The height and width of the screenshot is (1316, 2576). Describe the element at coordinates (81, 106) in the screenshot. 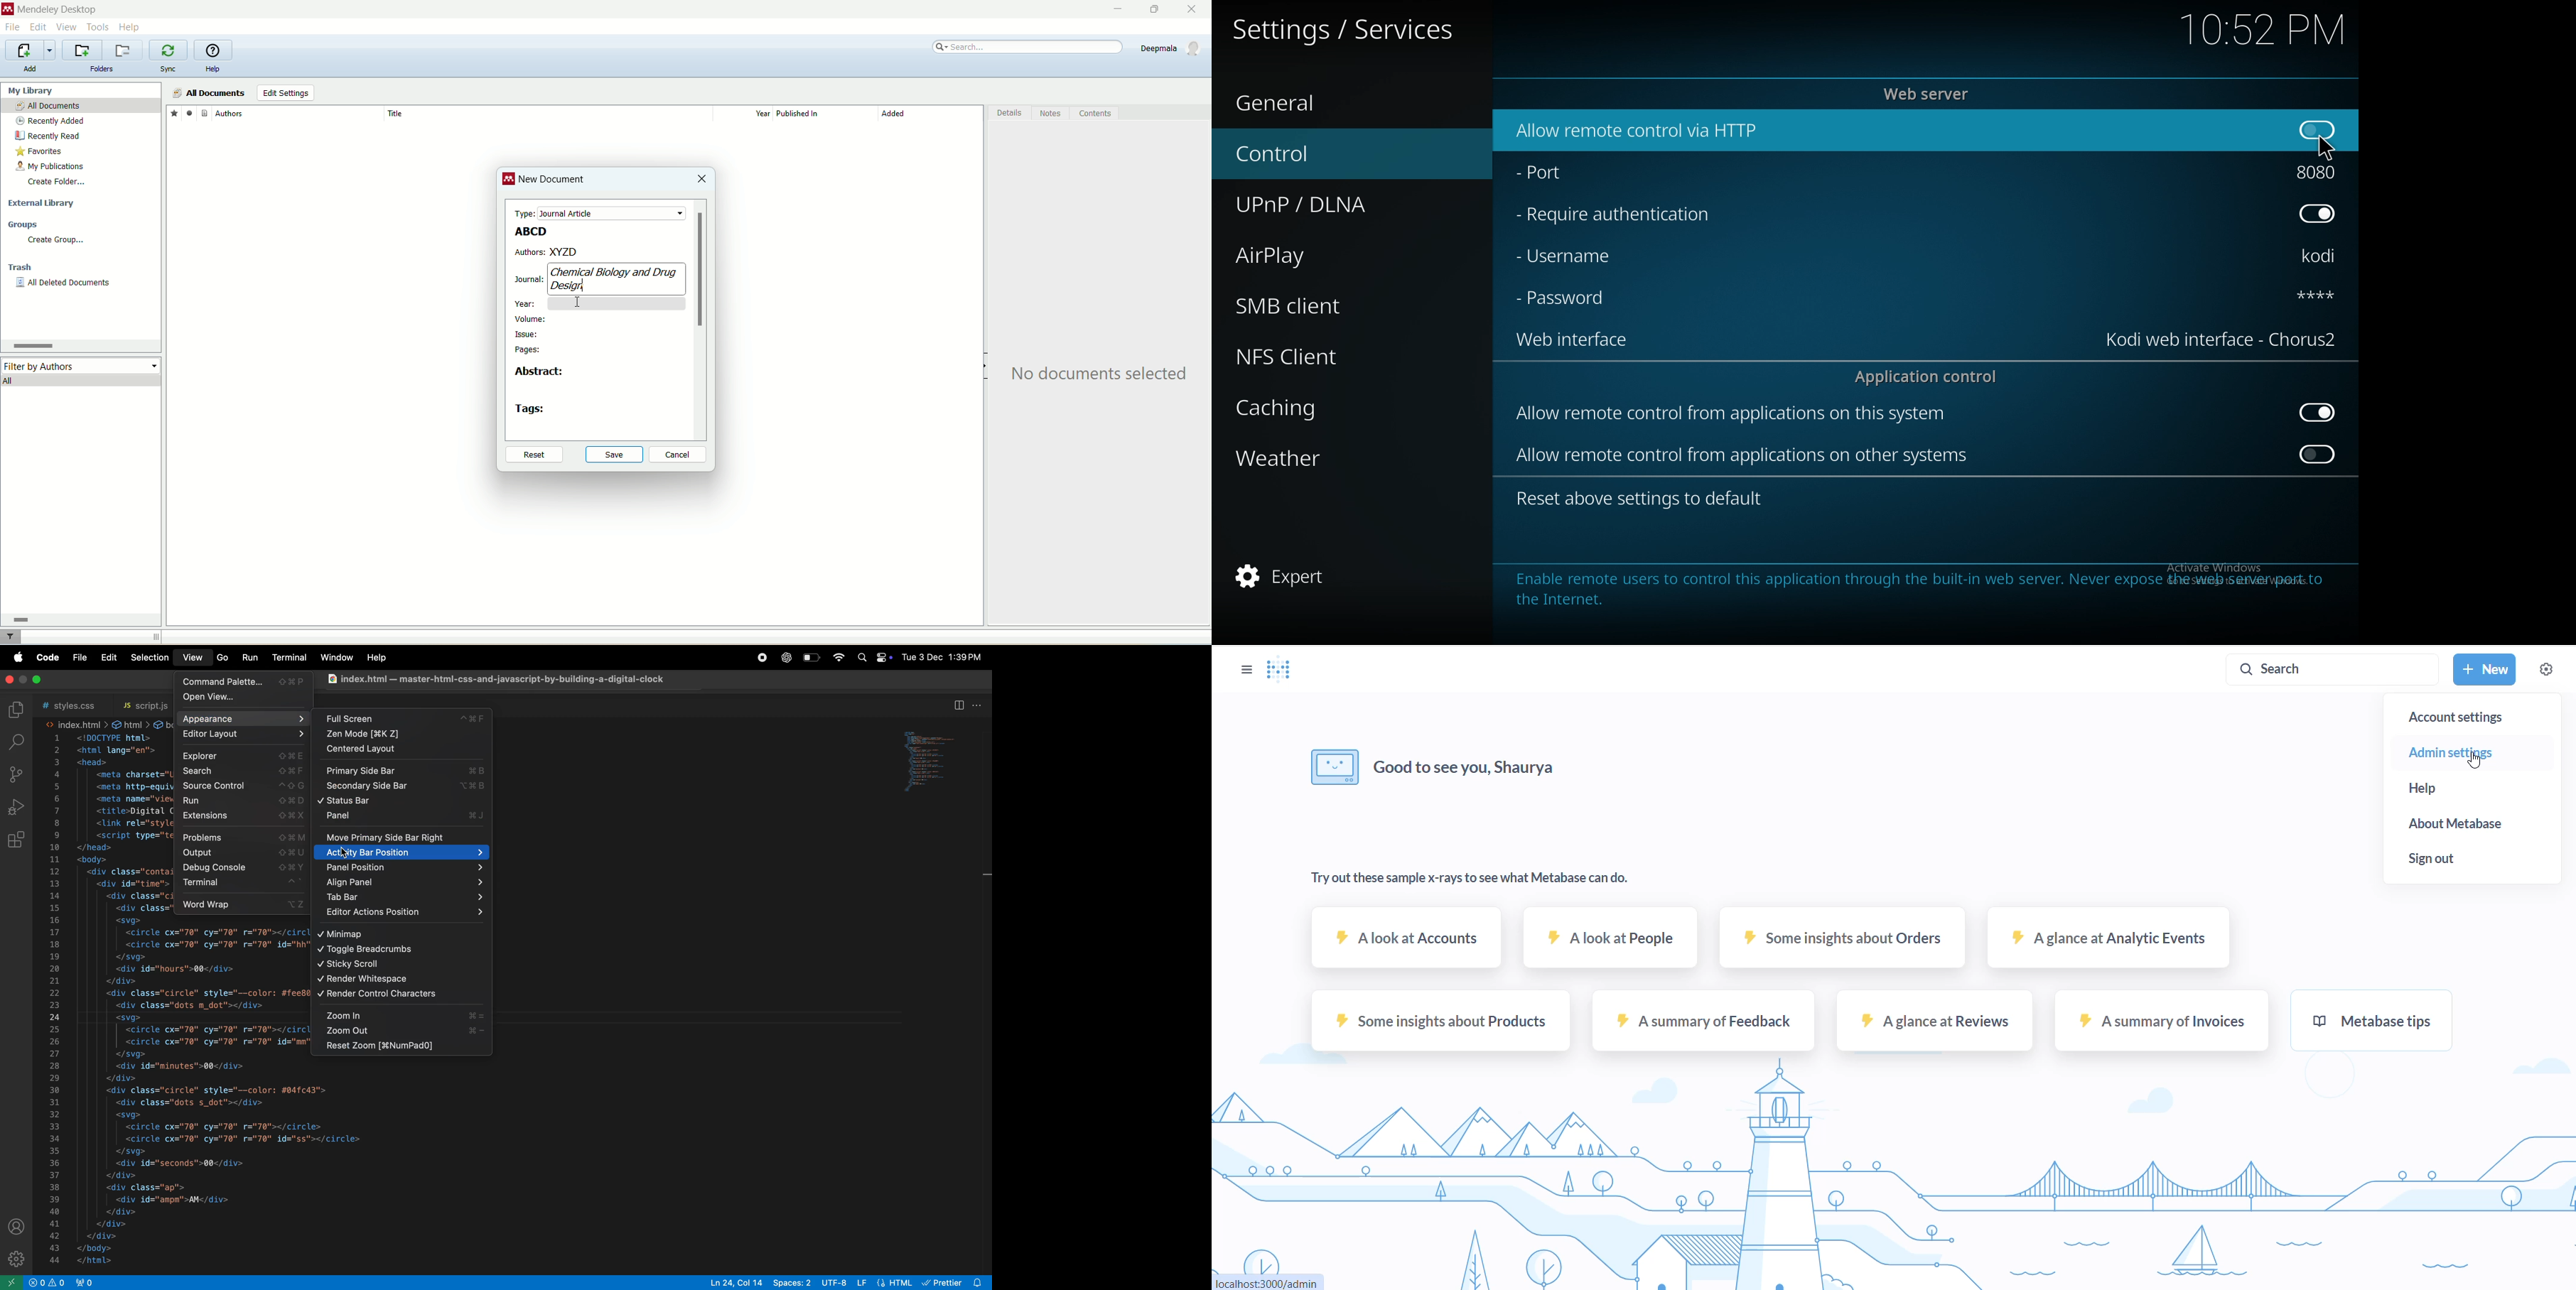

I see `all documents` at that location.